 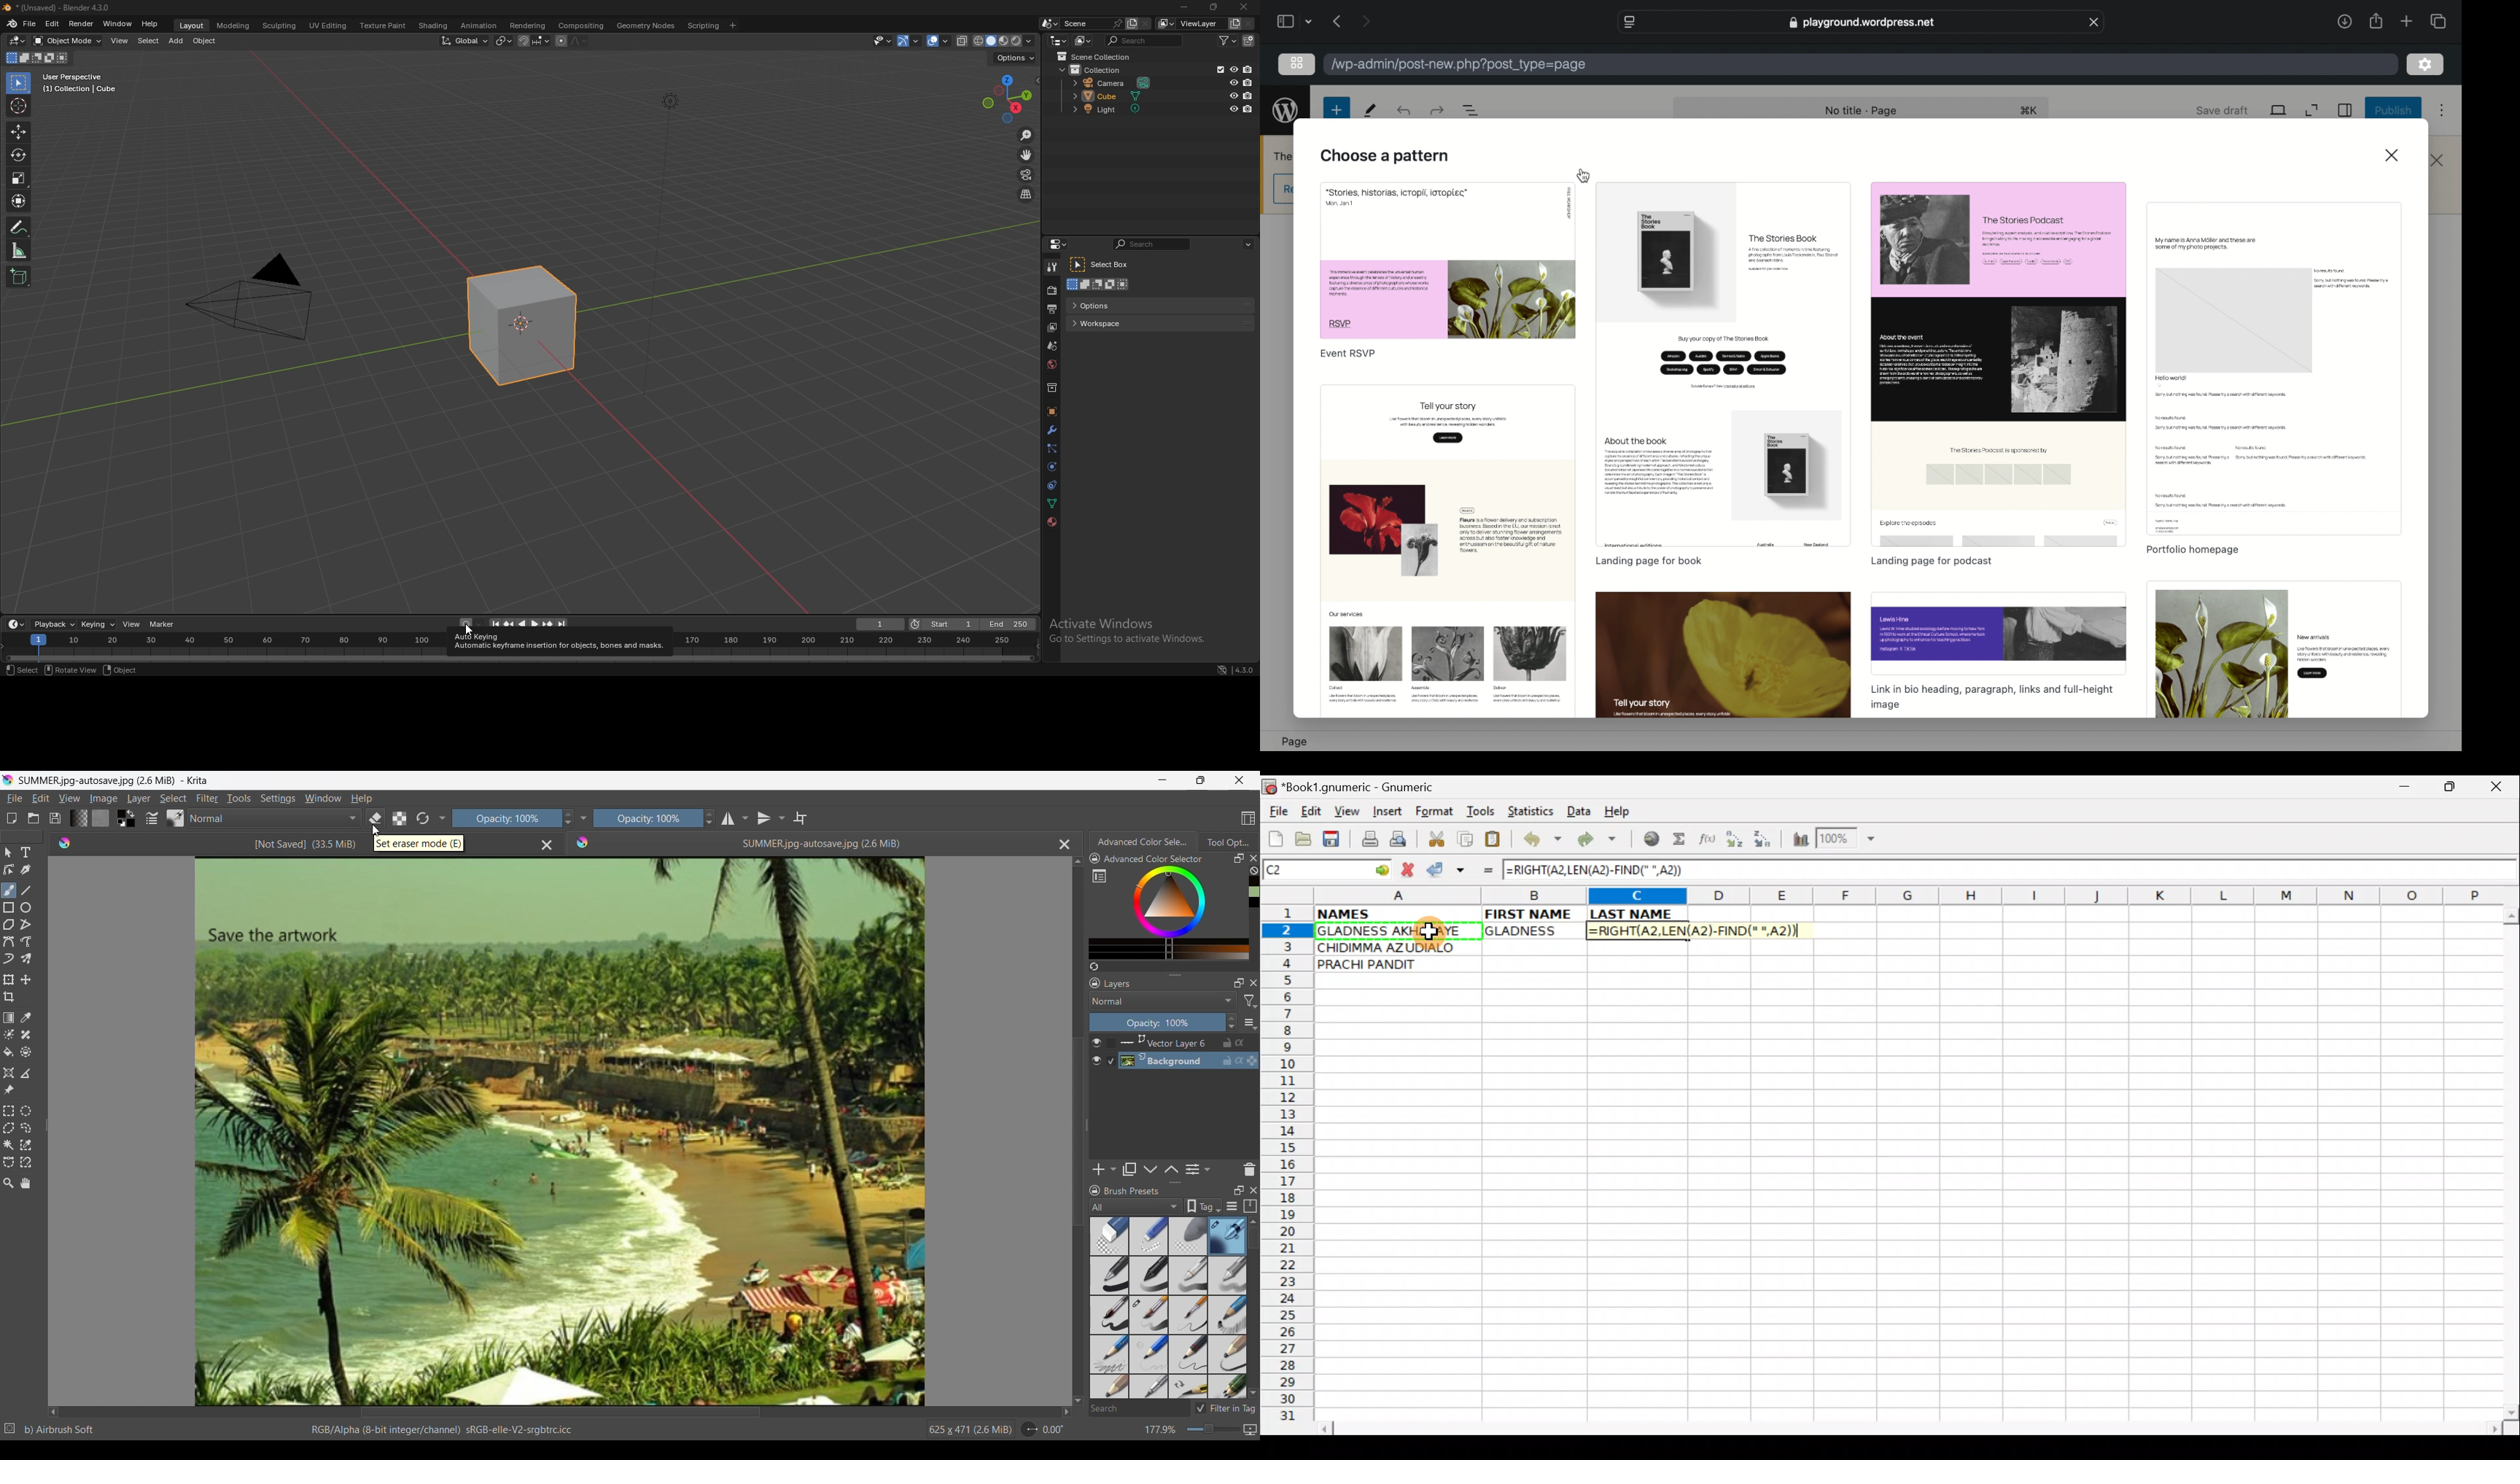 What do you see at coordinates (1312, 871) in the screenshot?
I see `Cell name C2` at bounding box center [1312, 871].